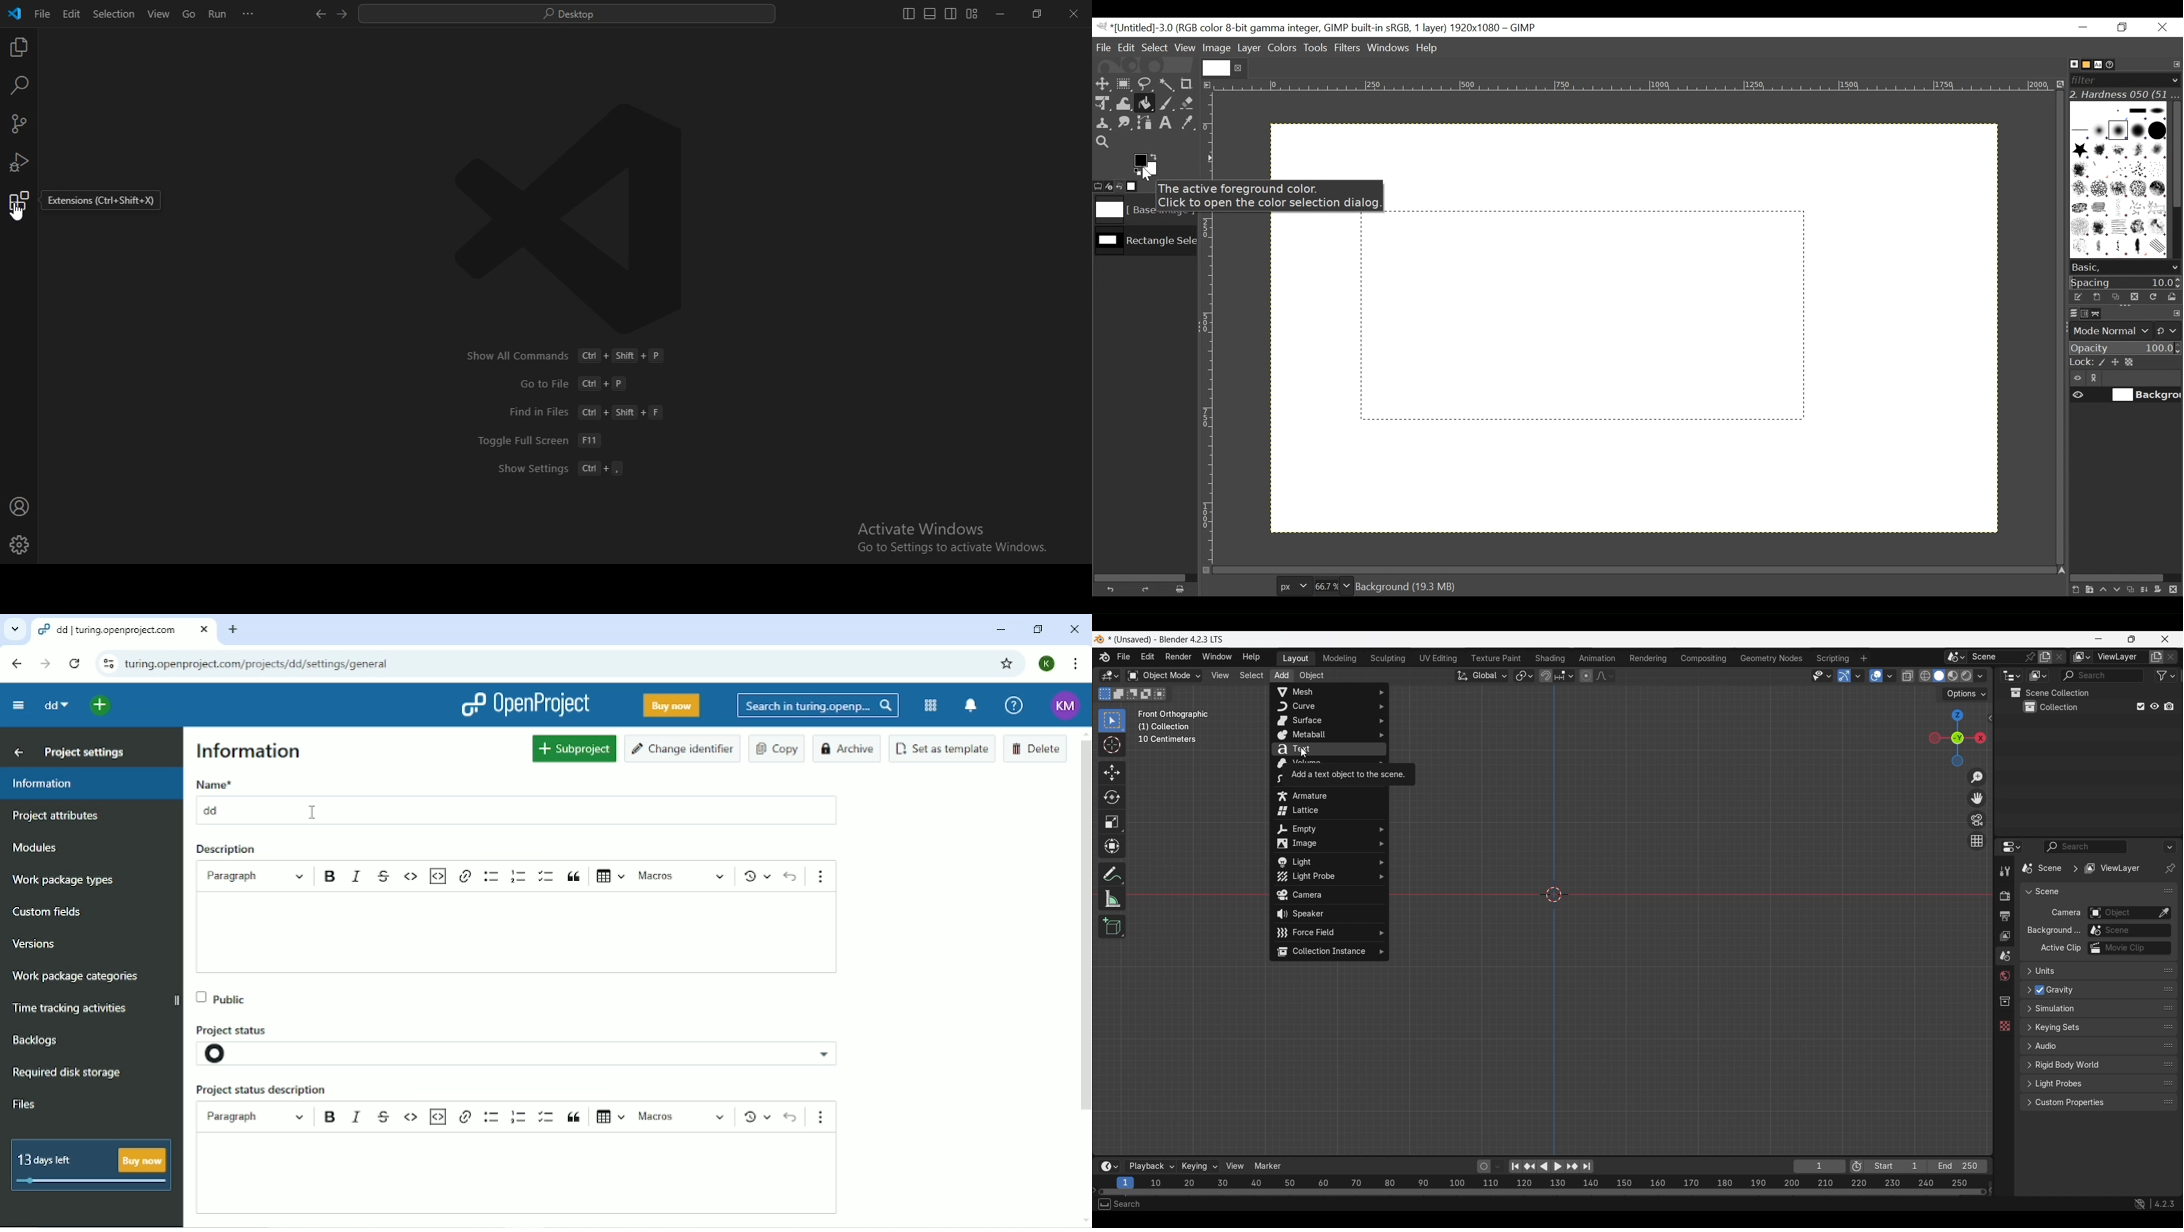 The height and width of the screenshot is (1232, 2184). Describe the element at coordinates (385, 1112) in the screenshot. I see `strikethrough` at that location.